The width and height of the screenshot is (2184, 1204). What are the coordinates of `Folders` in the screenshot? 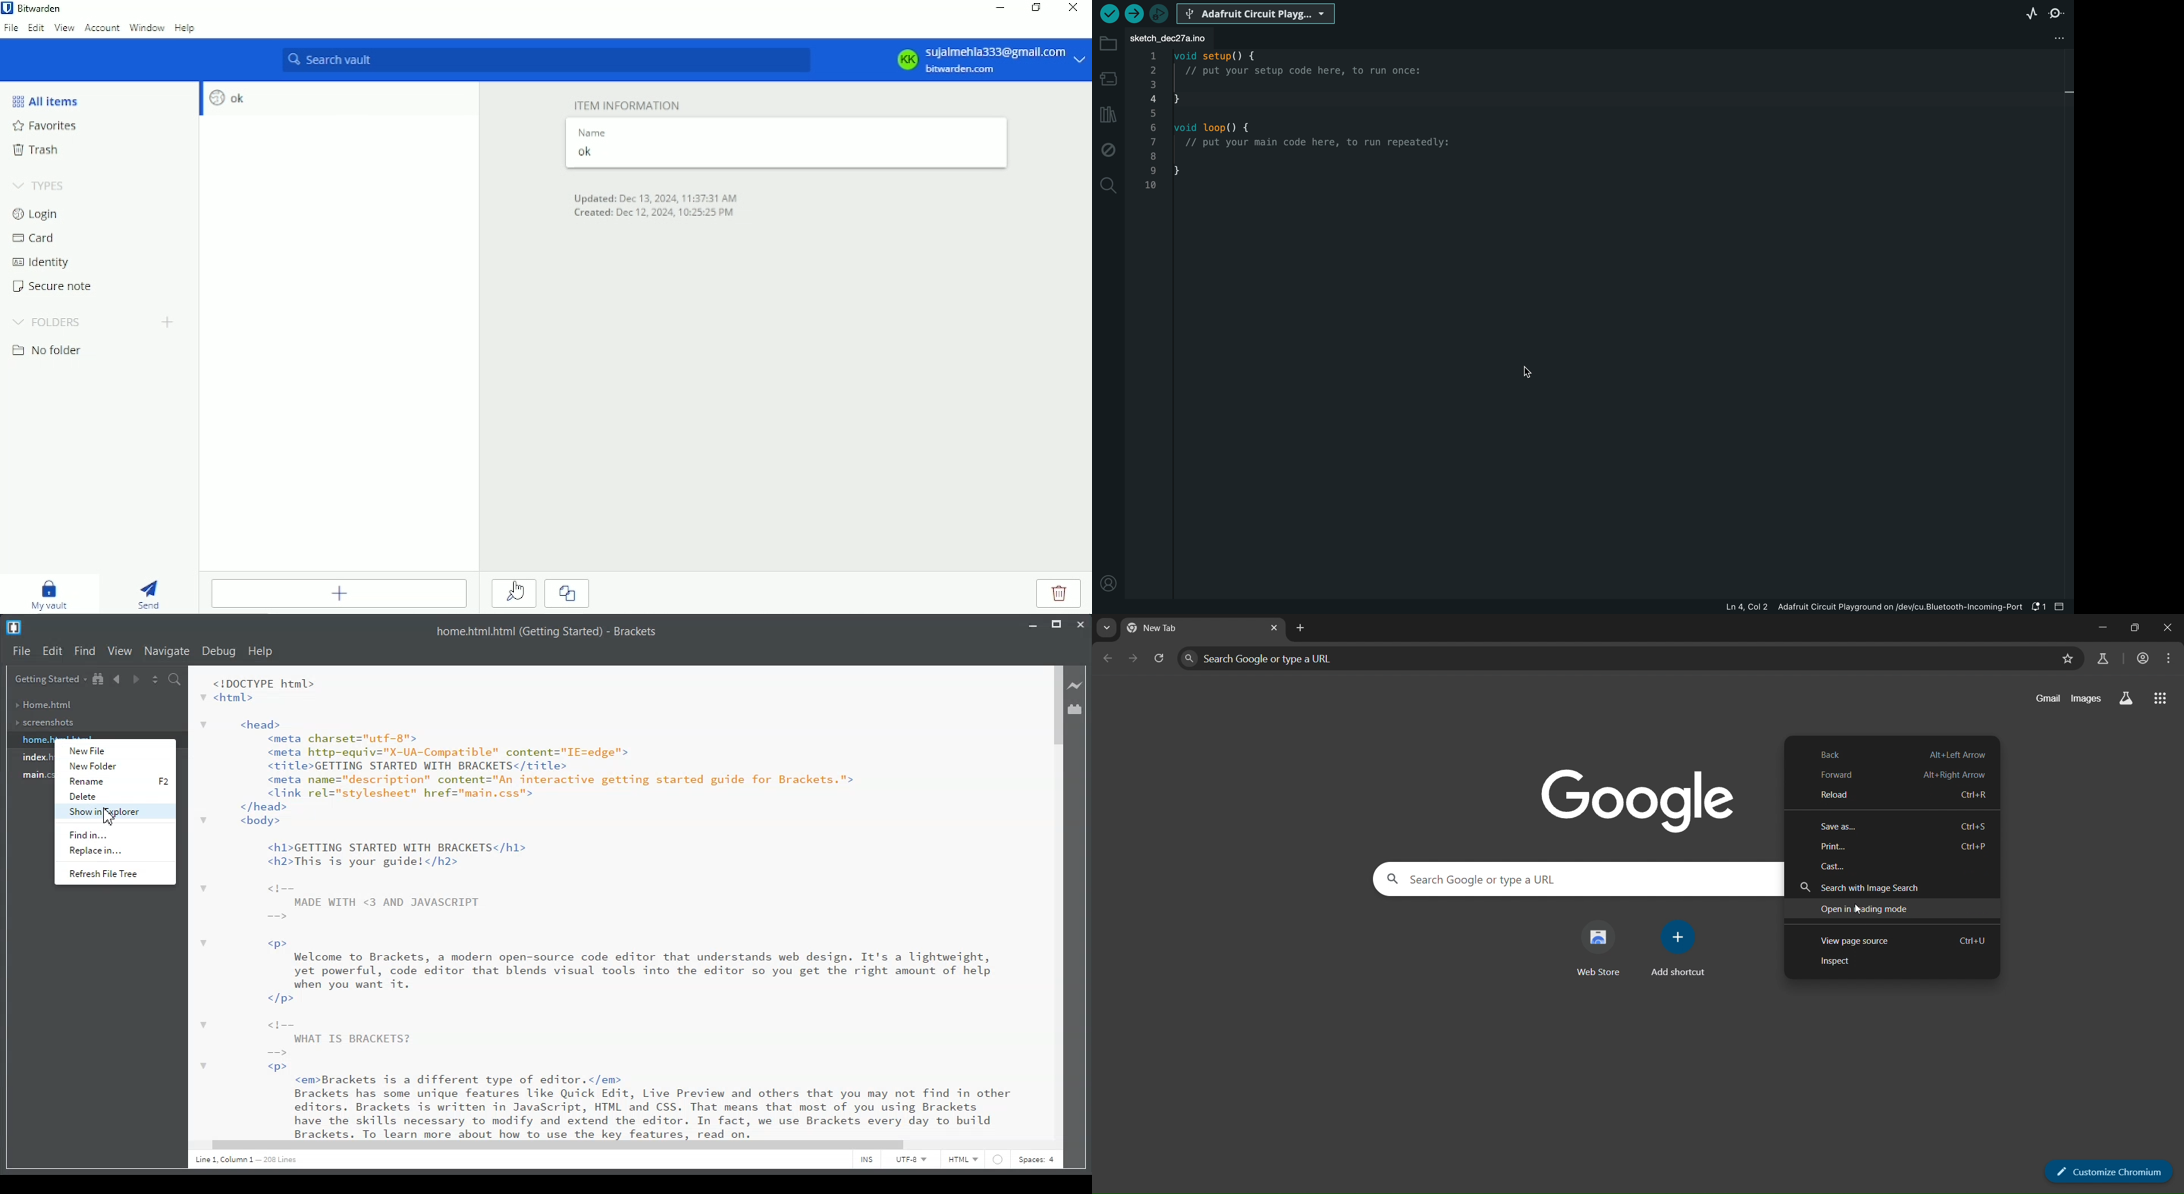 It's located at (48, 322).